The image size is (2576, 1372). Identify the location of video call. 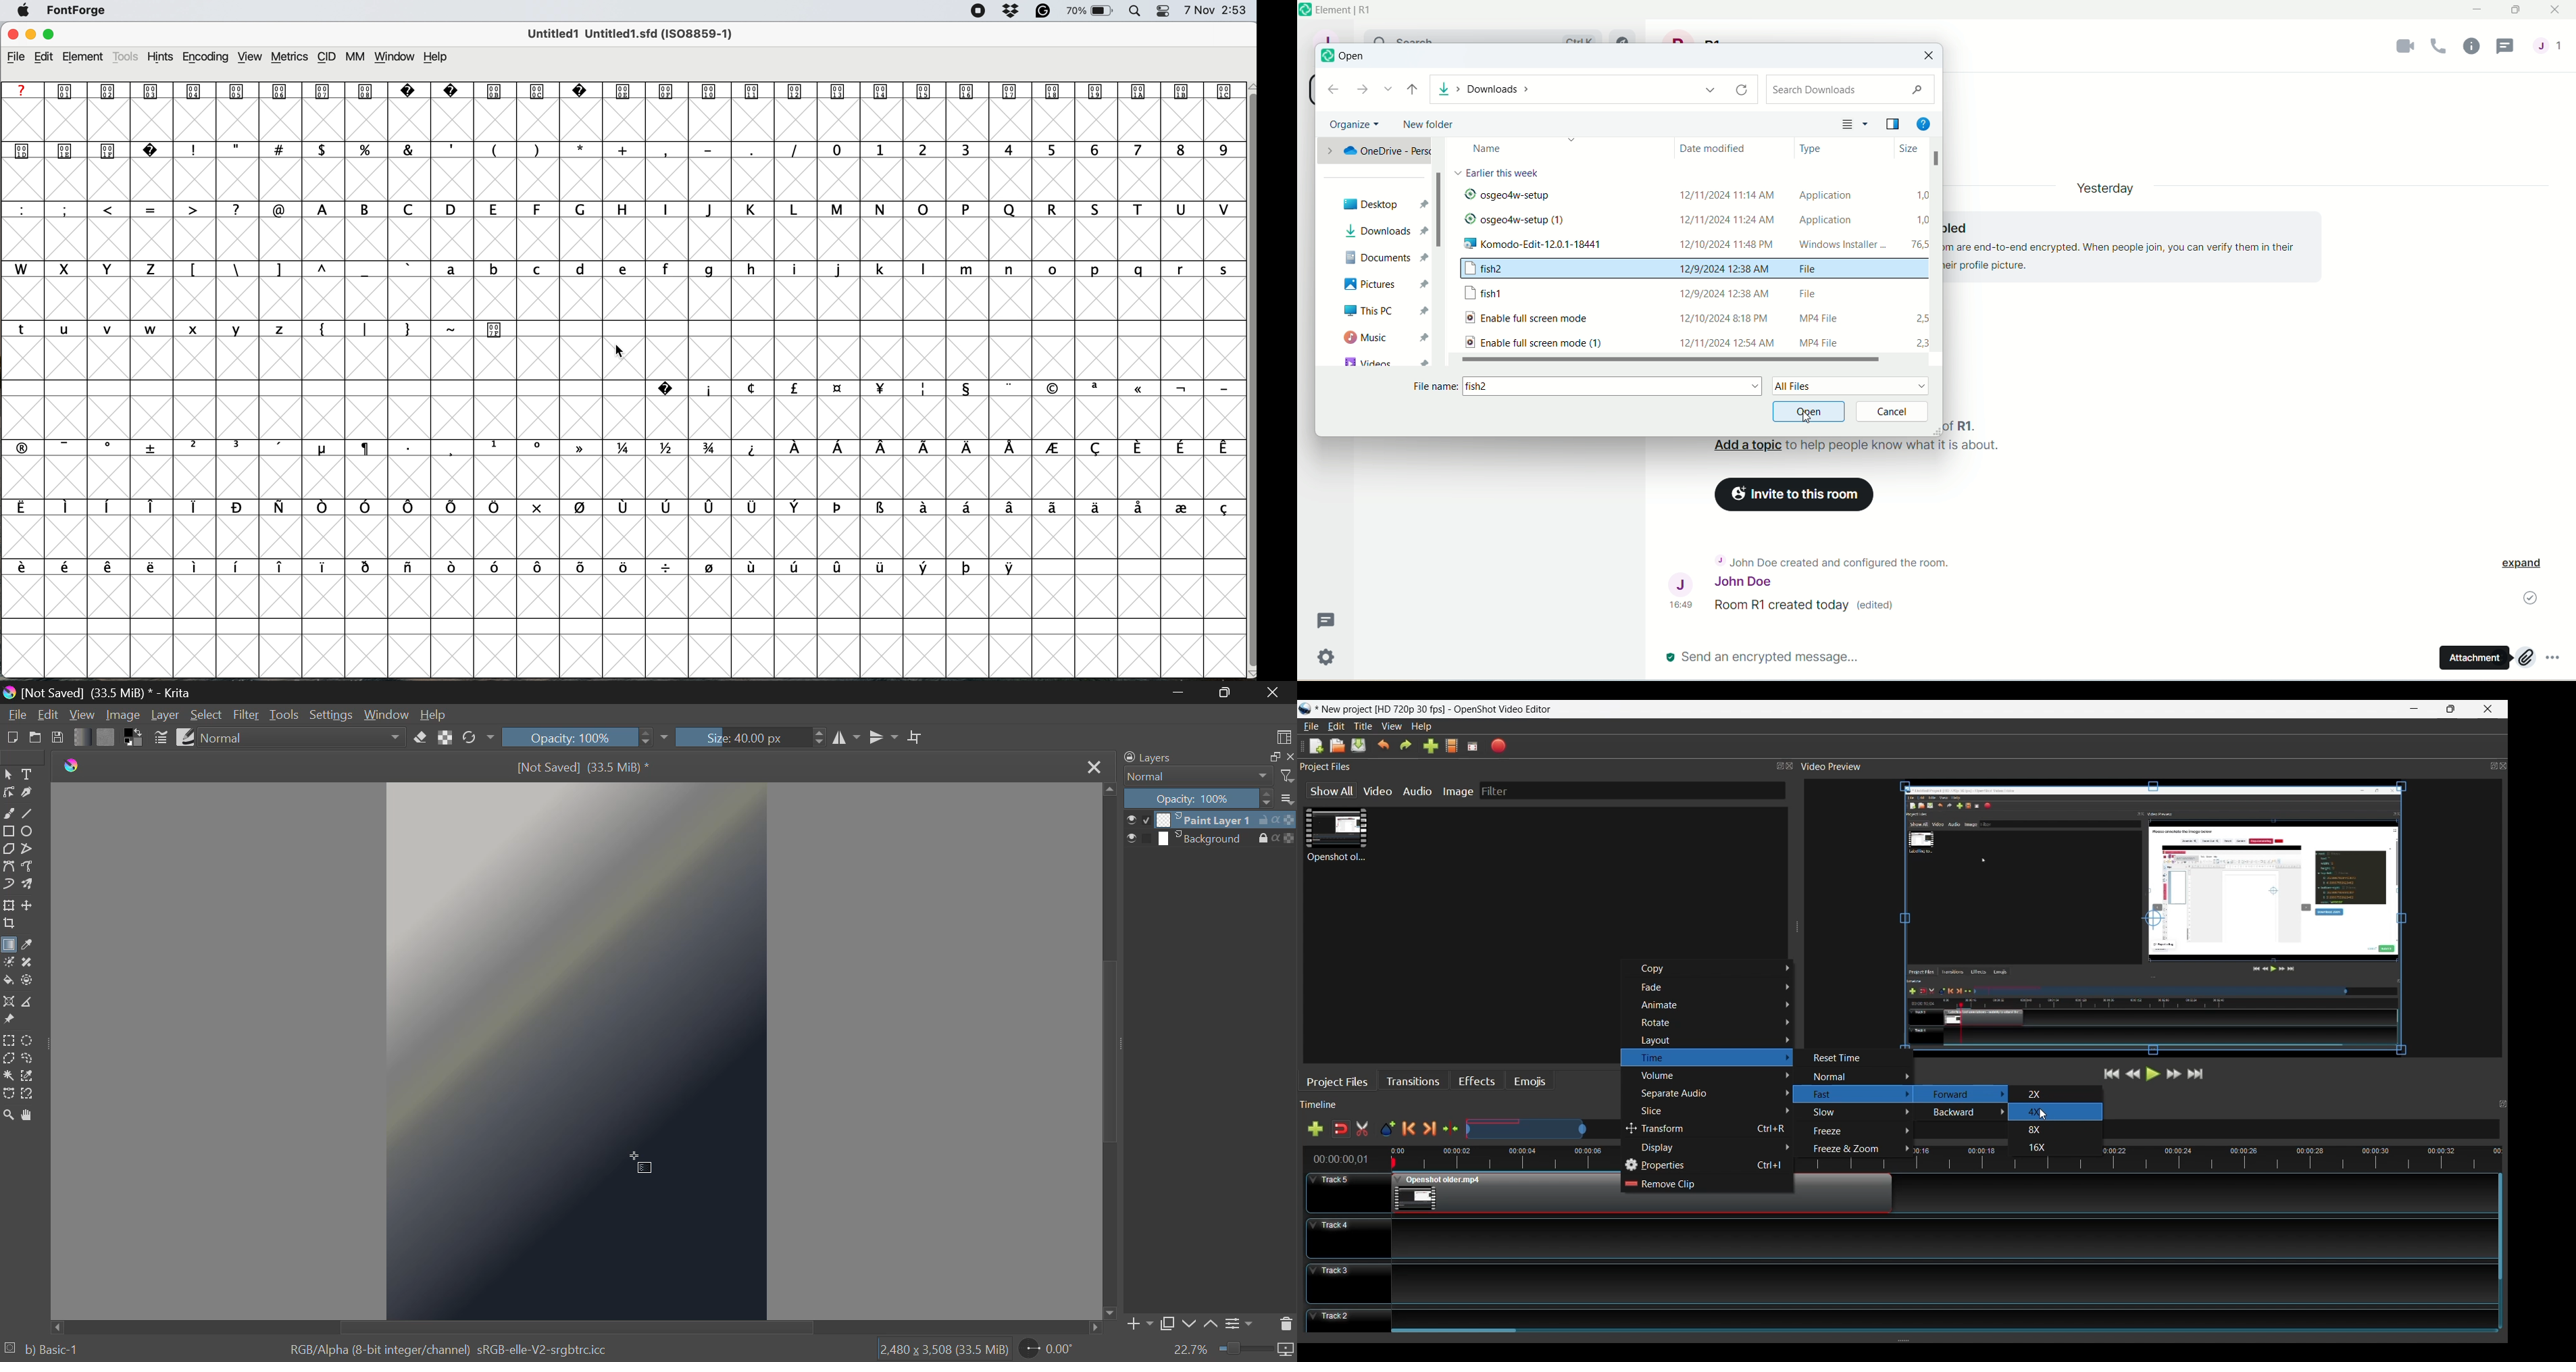
(2400, 49).